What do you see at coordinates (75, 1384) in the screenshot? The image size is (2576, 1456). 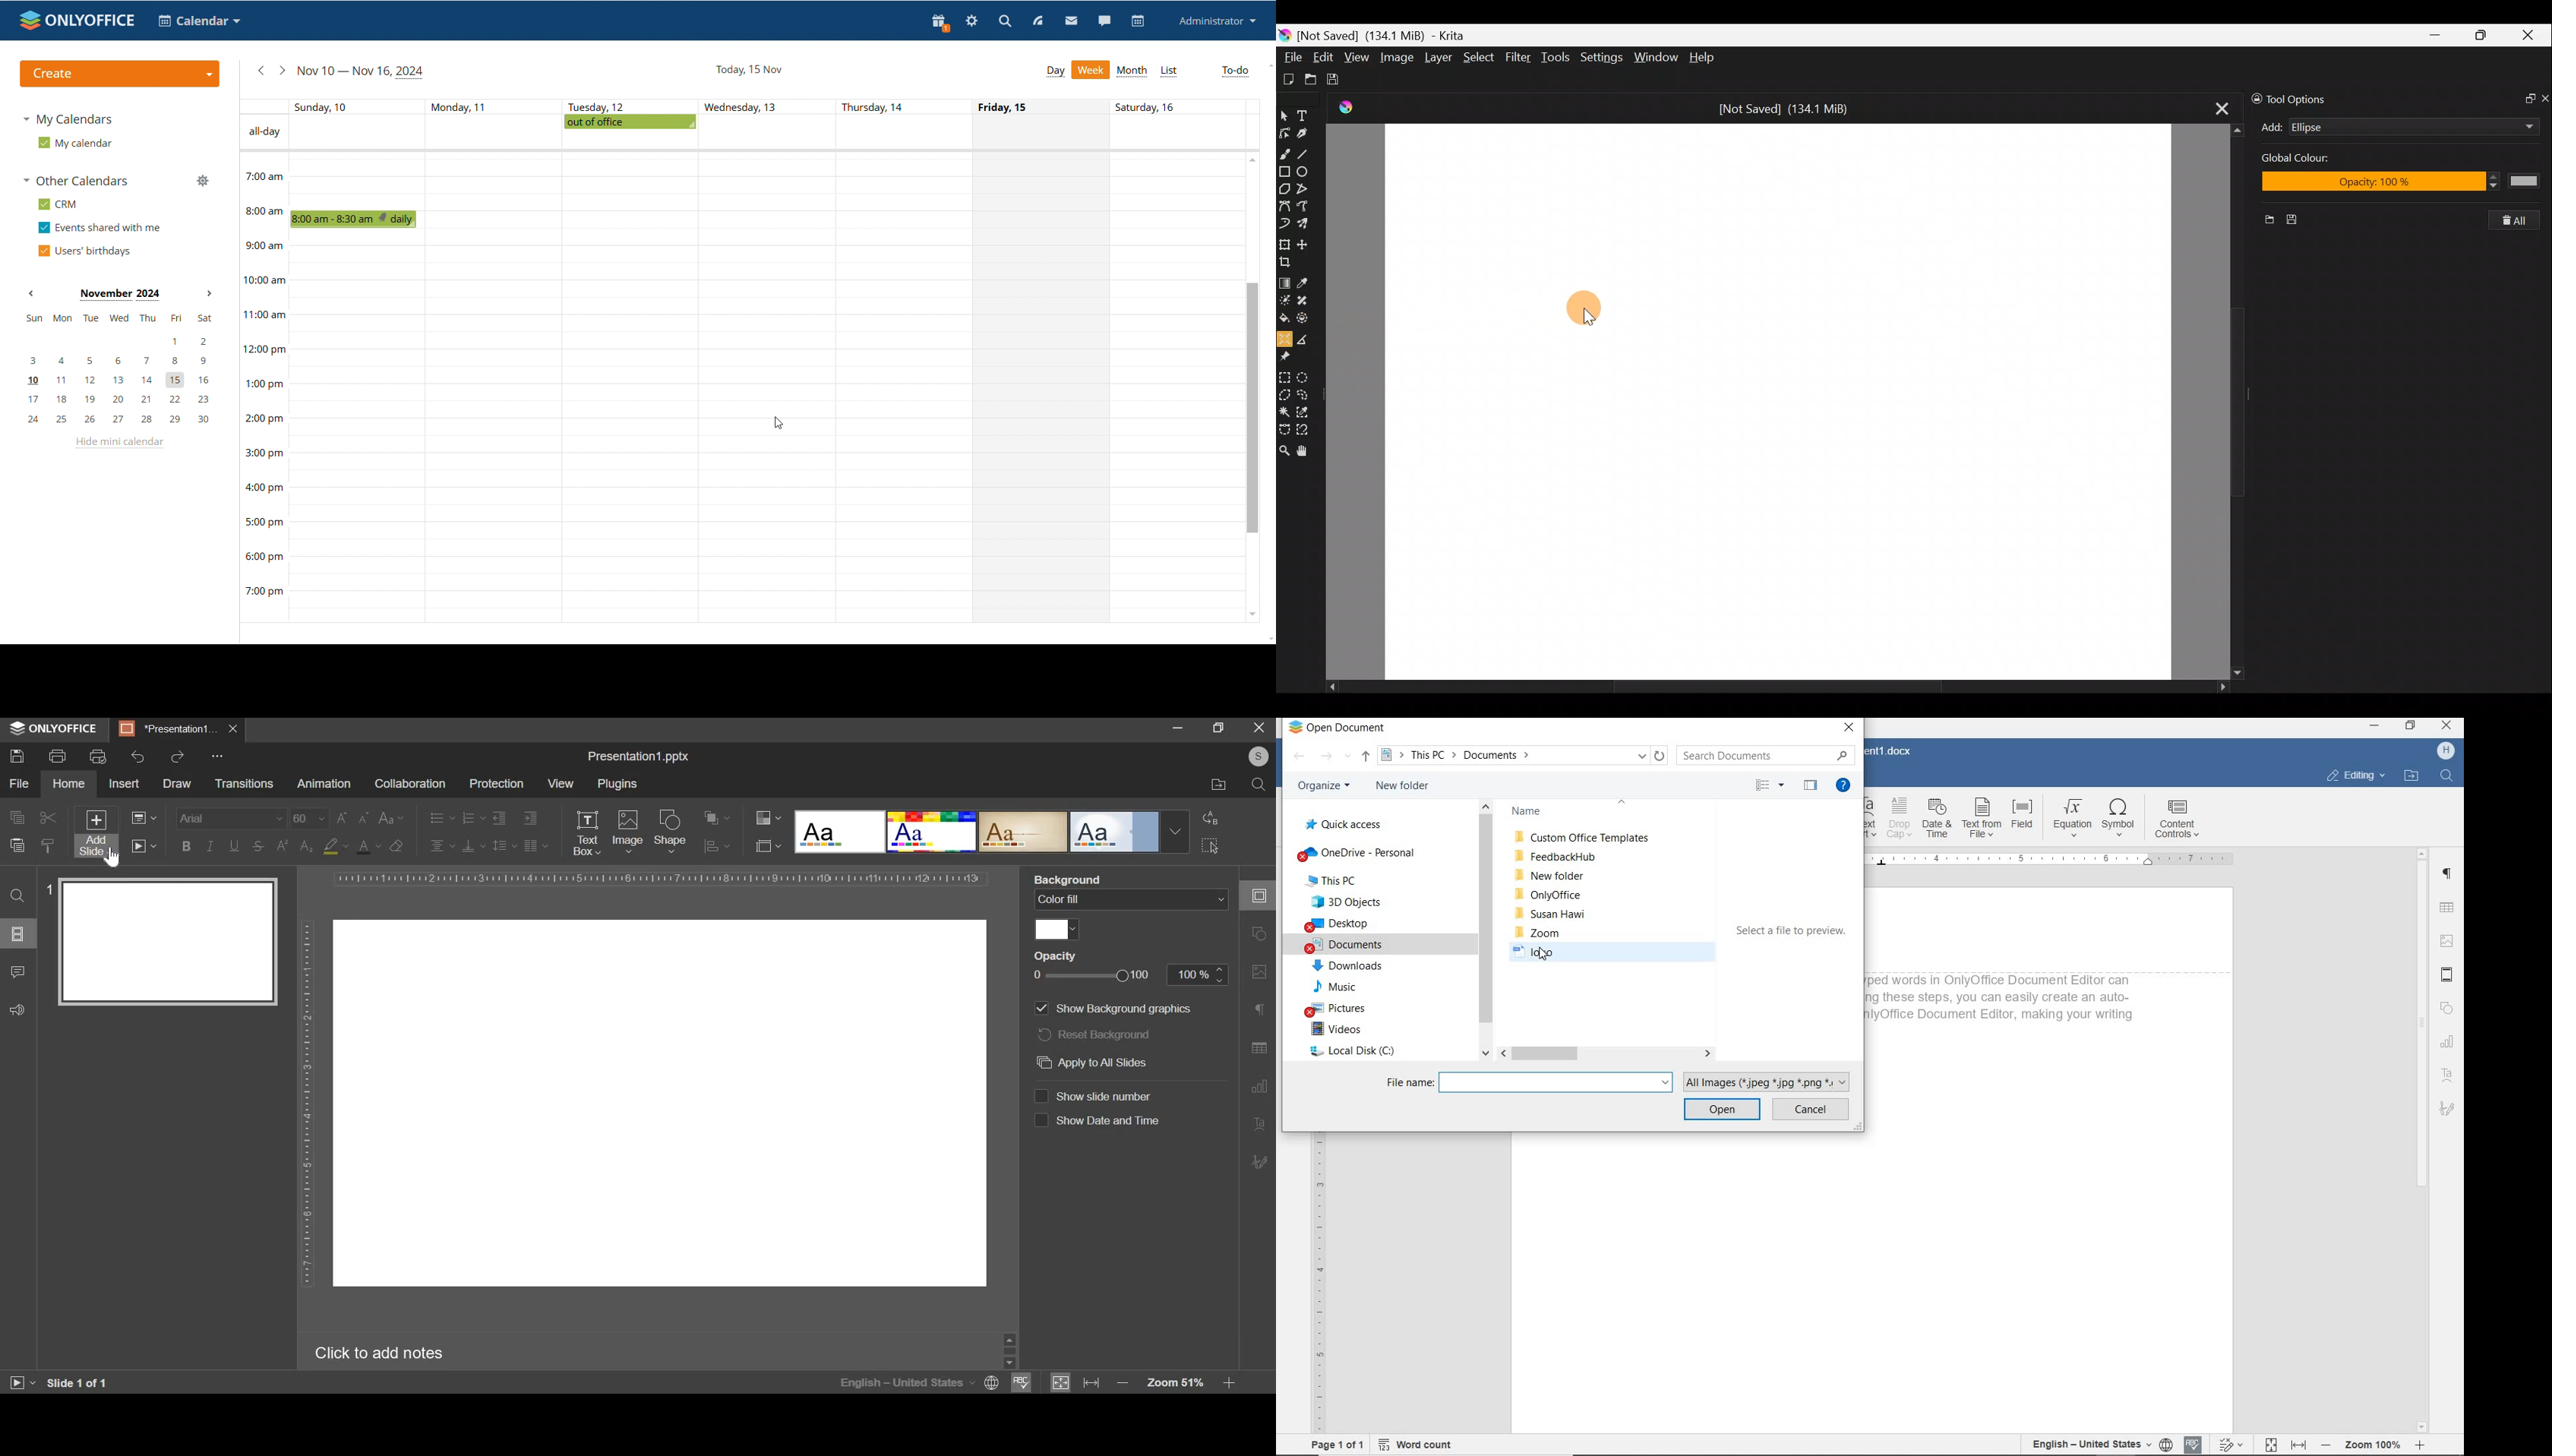 I see `slide 1 of 1` at bounding box center [75, 1384].